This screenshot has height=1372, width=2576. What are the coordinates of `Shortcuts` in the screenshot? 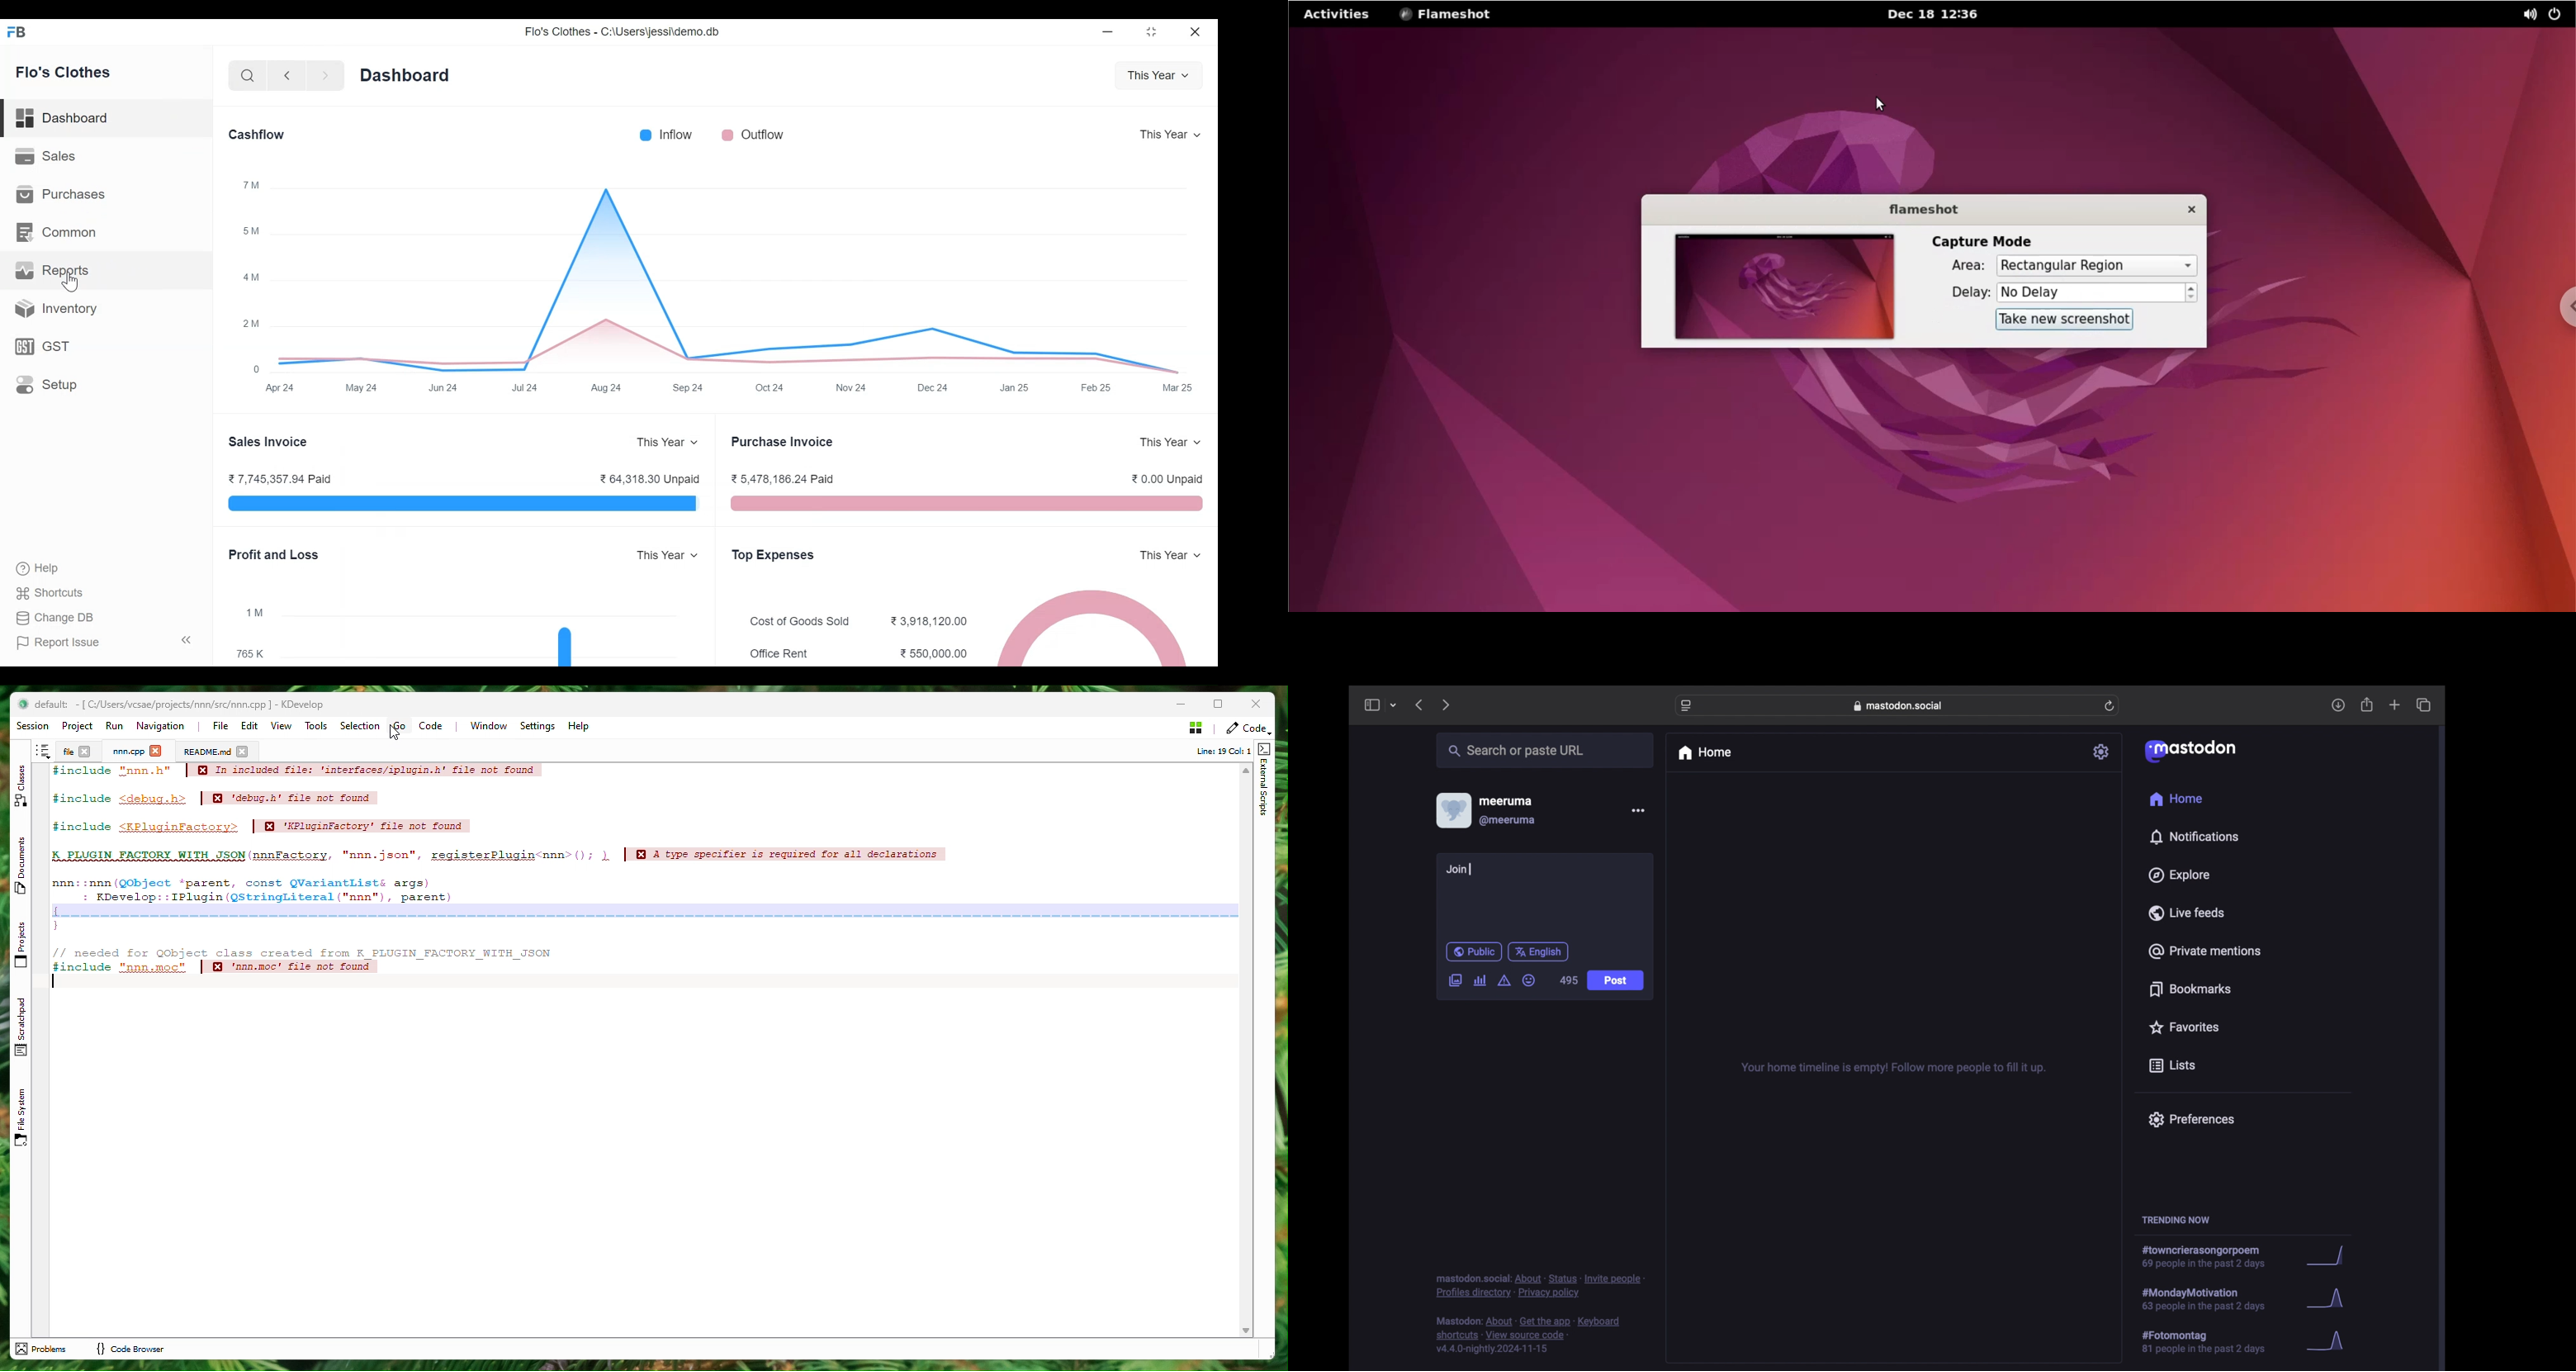 It's located at (51, 593).